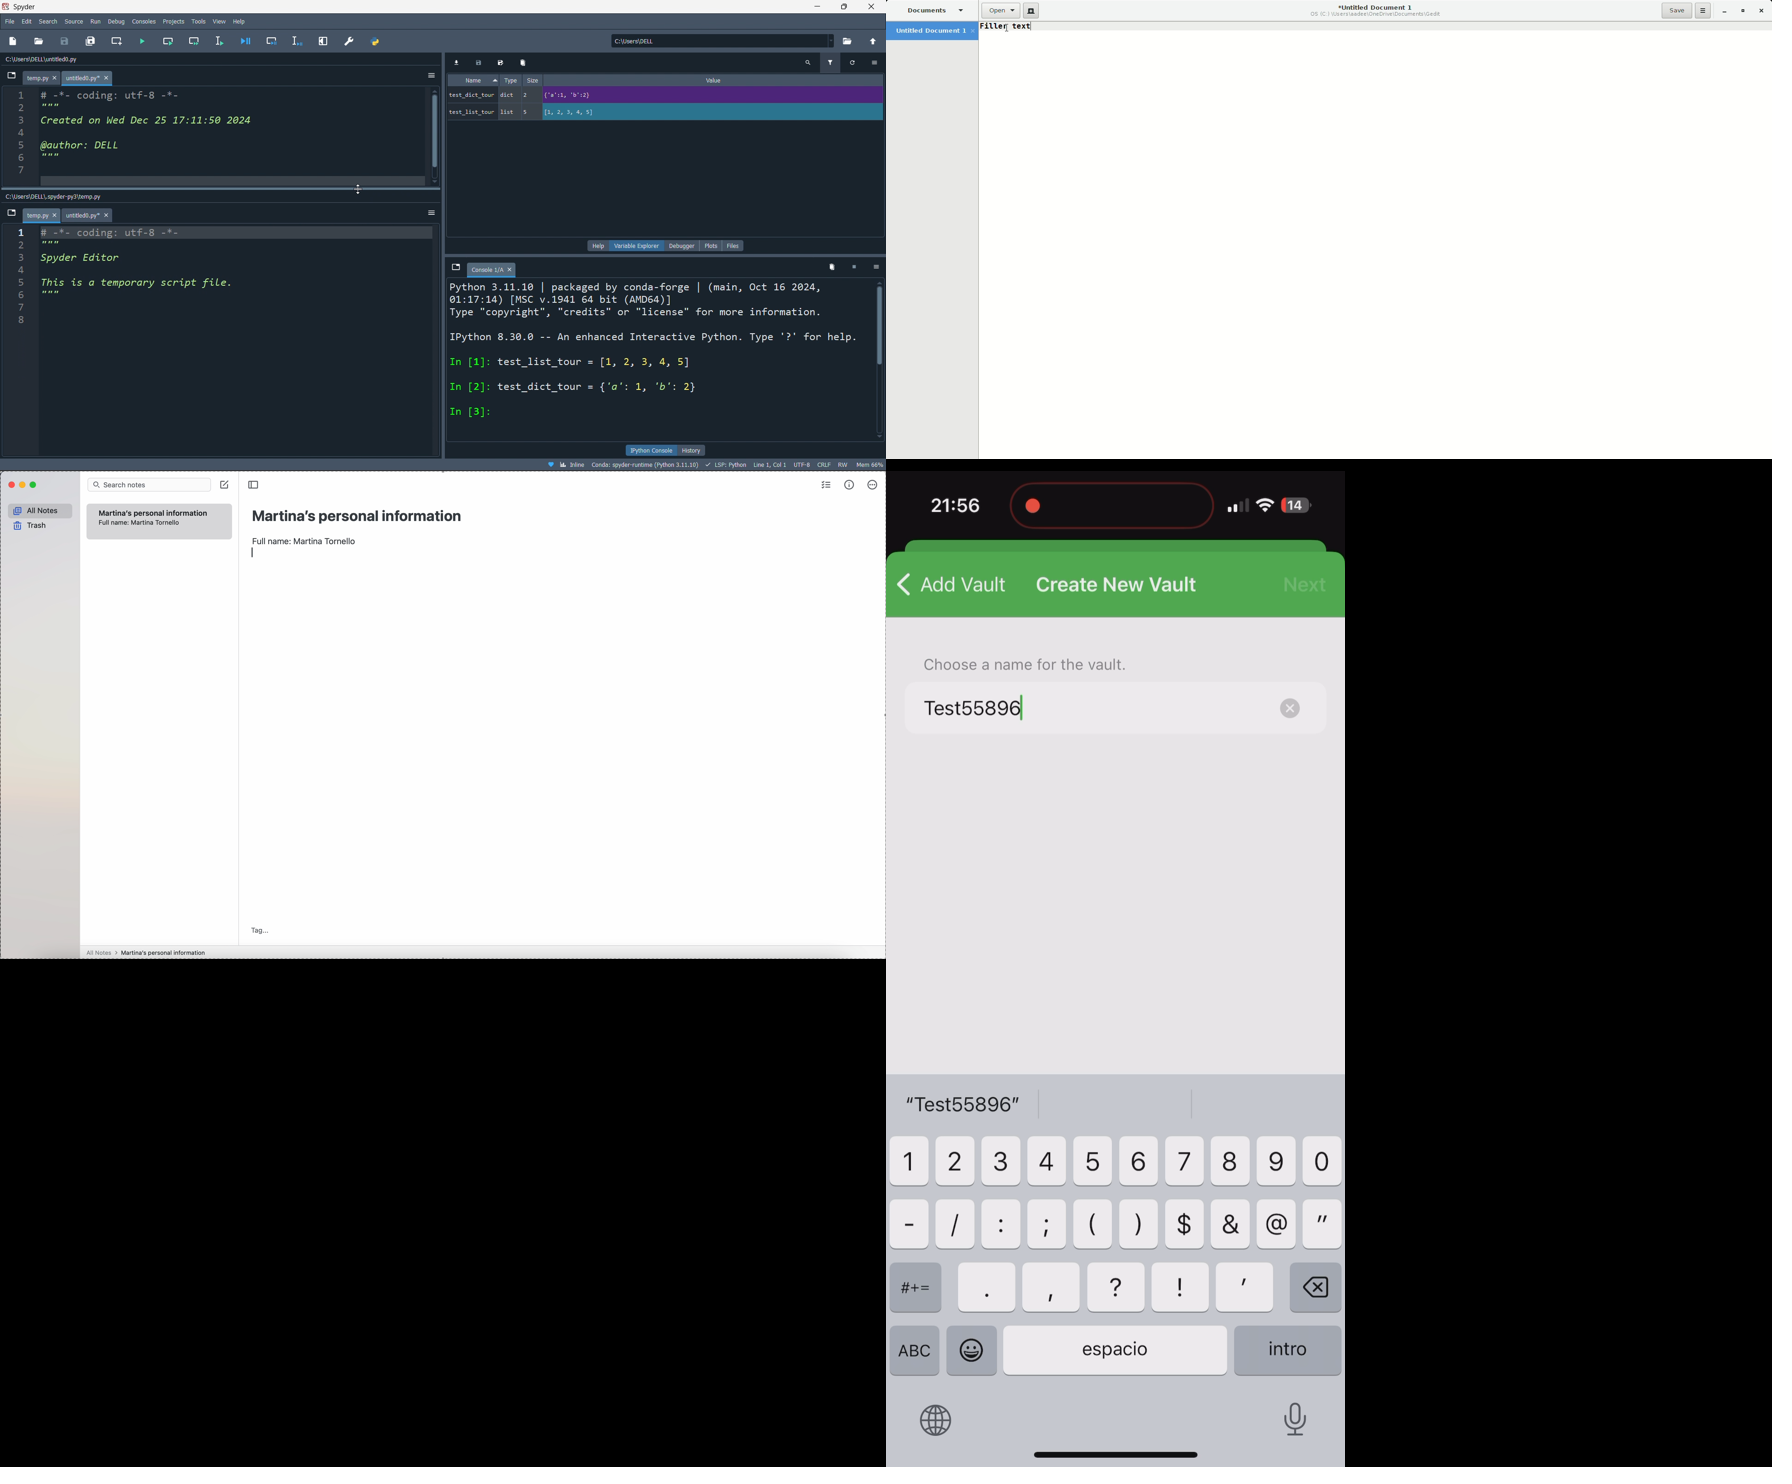 Image resolution: width=1792 pixels, height=1484 pixels. I want to click on help, so click(595, 246).